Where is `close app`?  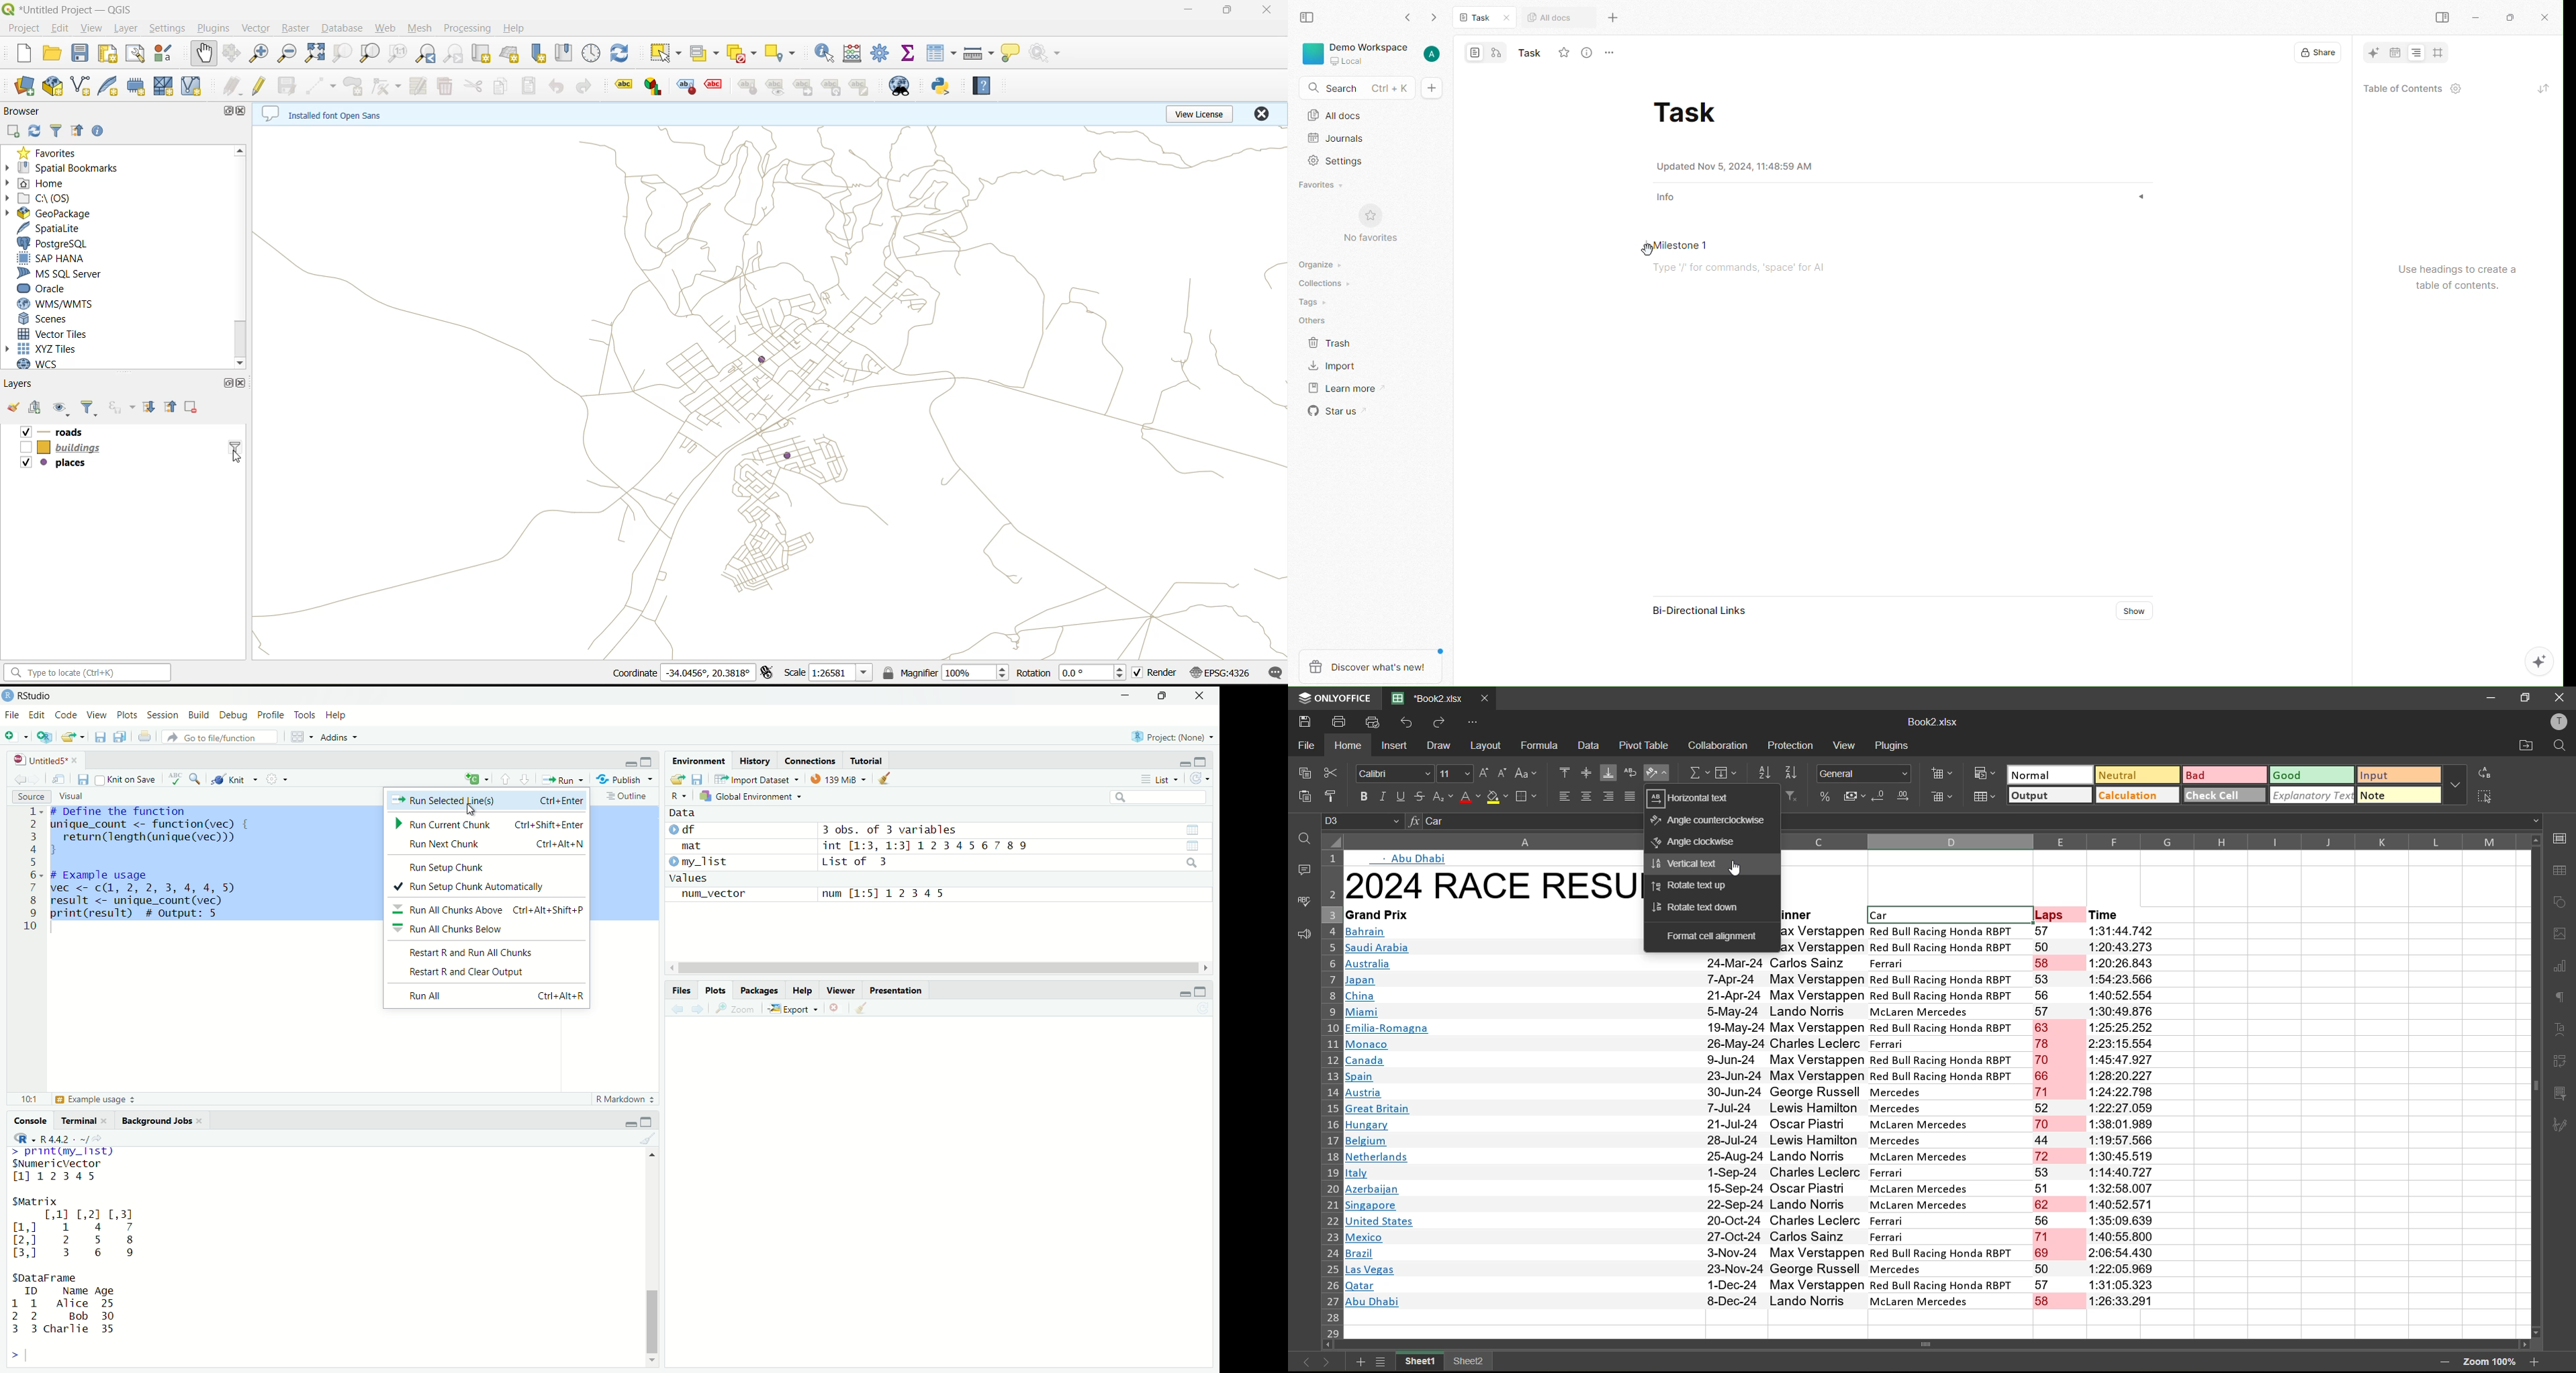
close app is located at coordinates (1201, 697).